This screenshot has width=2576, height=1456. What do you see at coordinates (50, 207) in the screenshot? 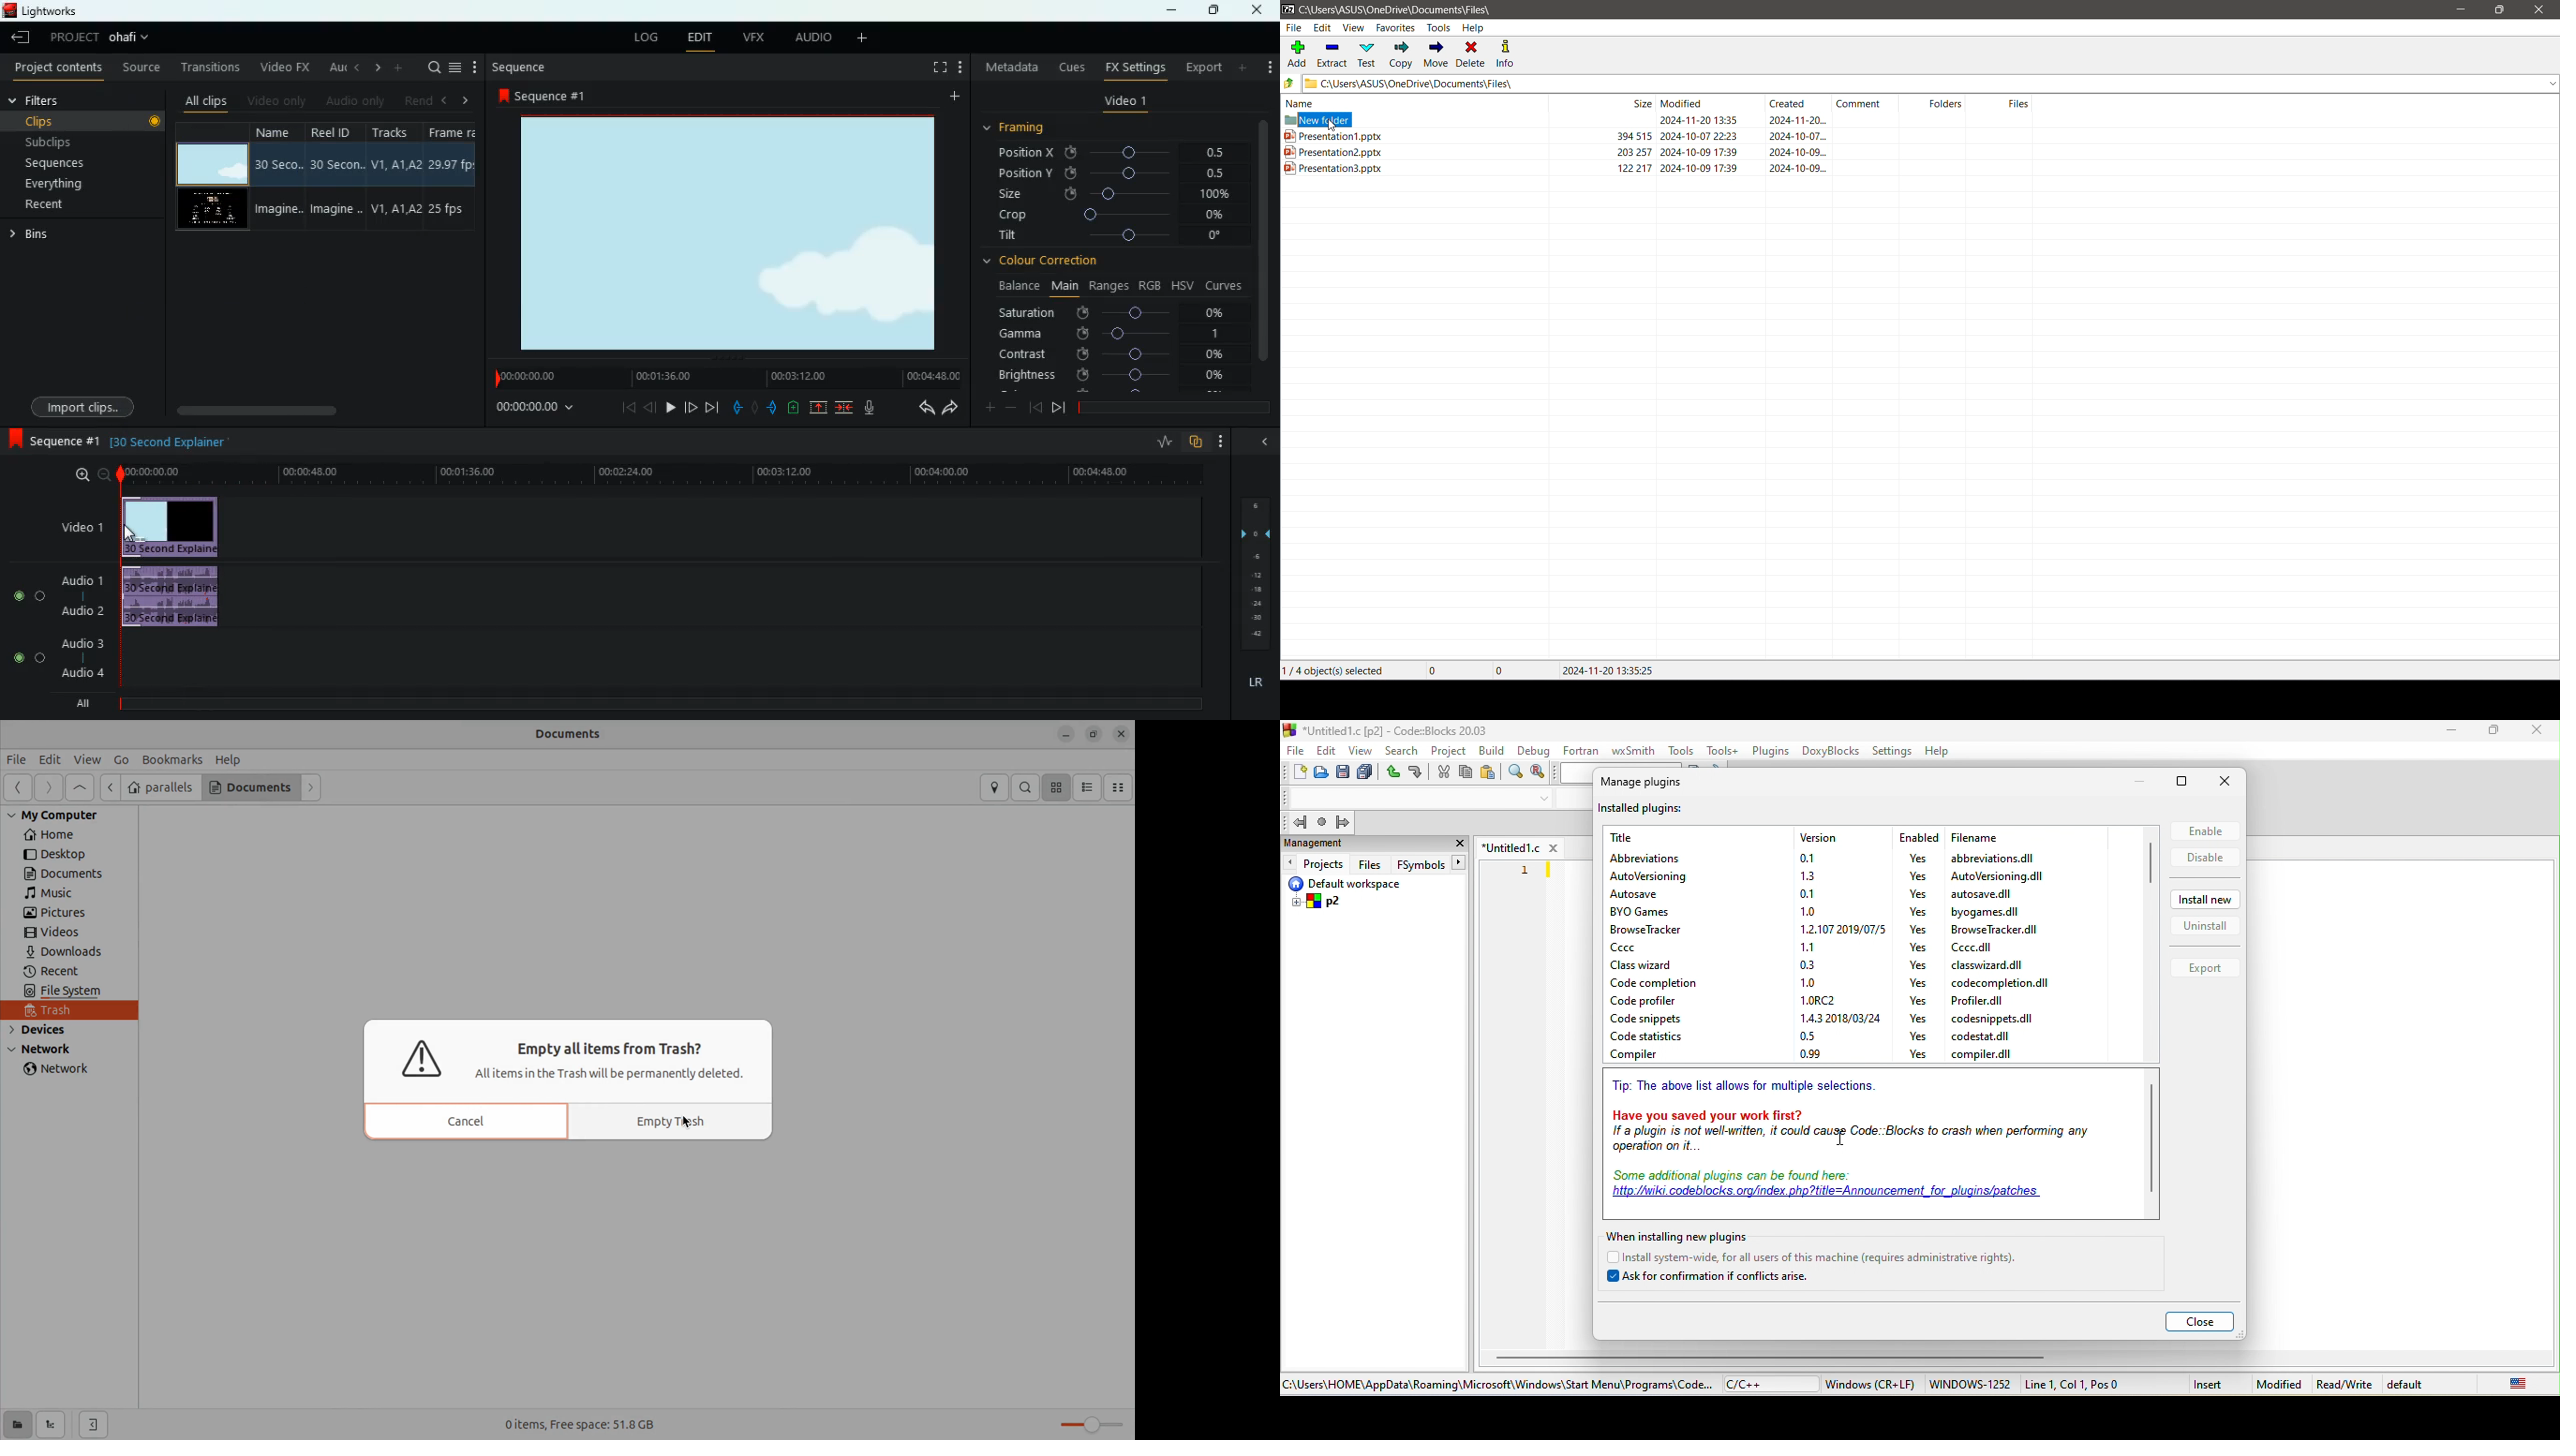
I see `recent` at bounding box center [50, 207].